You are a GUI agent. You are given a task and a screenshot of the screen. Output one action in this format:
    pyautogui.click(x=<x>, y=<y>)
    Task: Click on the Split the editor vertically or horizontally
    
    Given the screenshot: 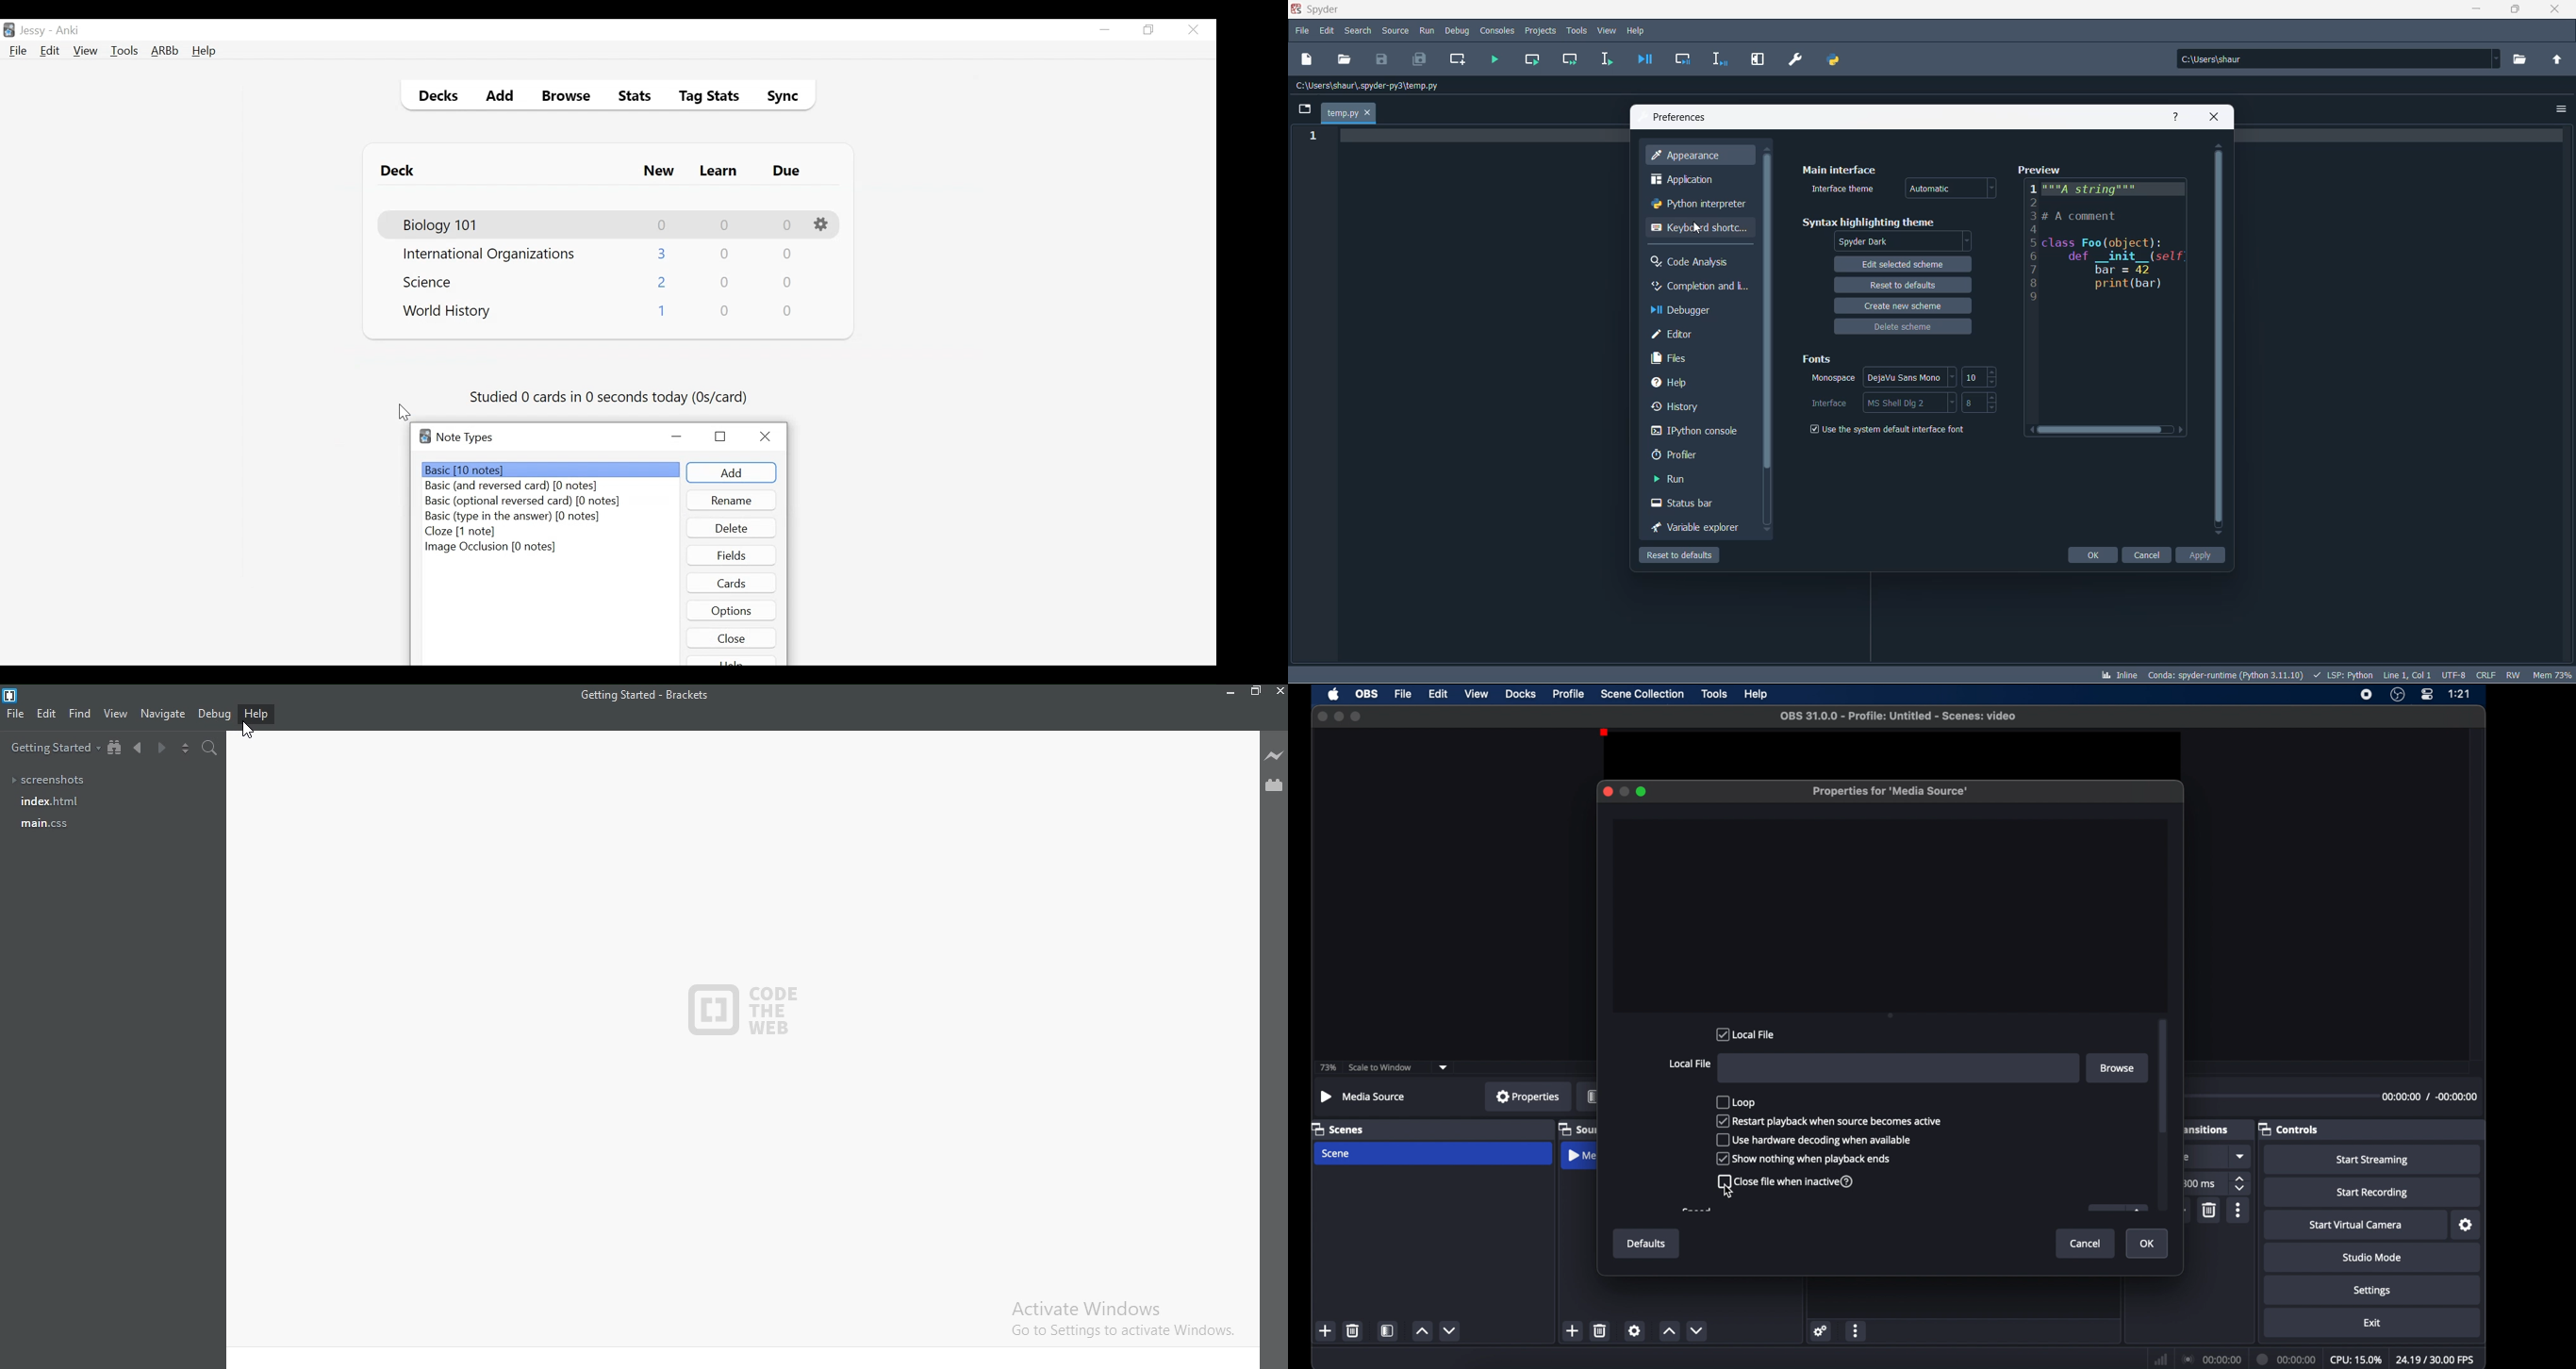 What is the action you would take?
    pyautogui.click(x=187, y=748)
    